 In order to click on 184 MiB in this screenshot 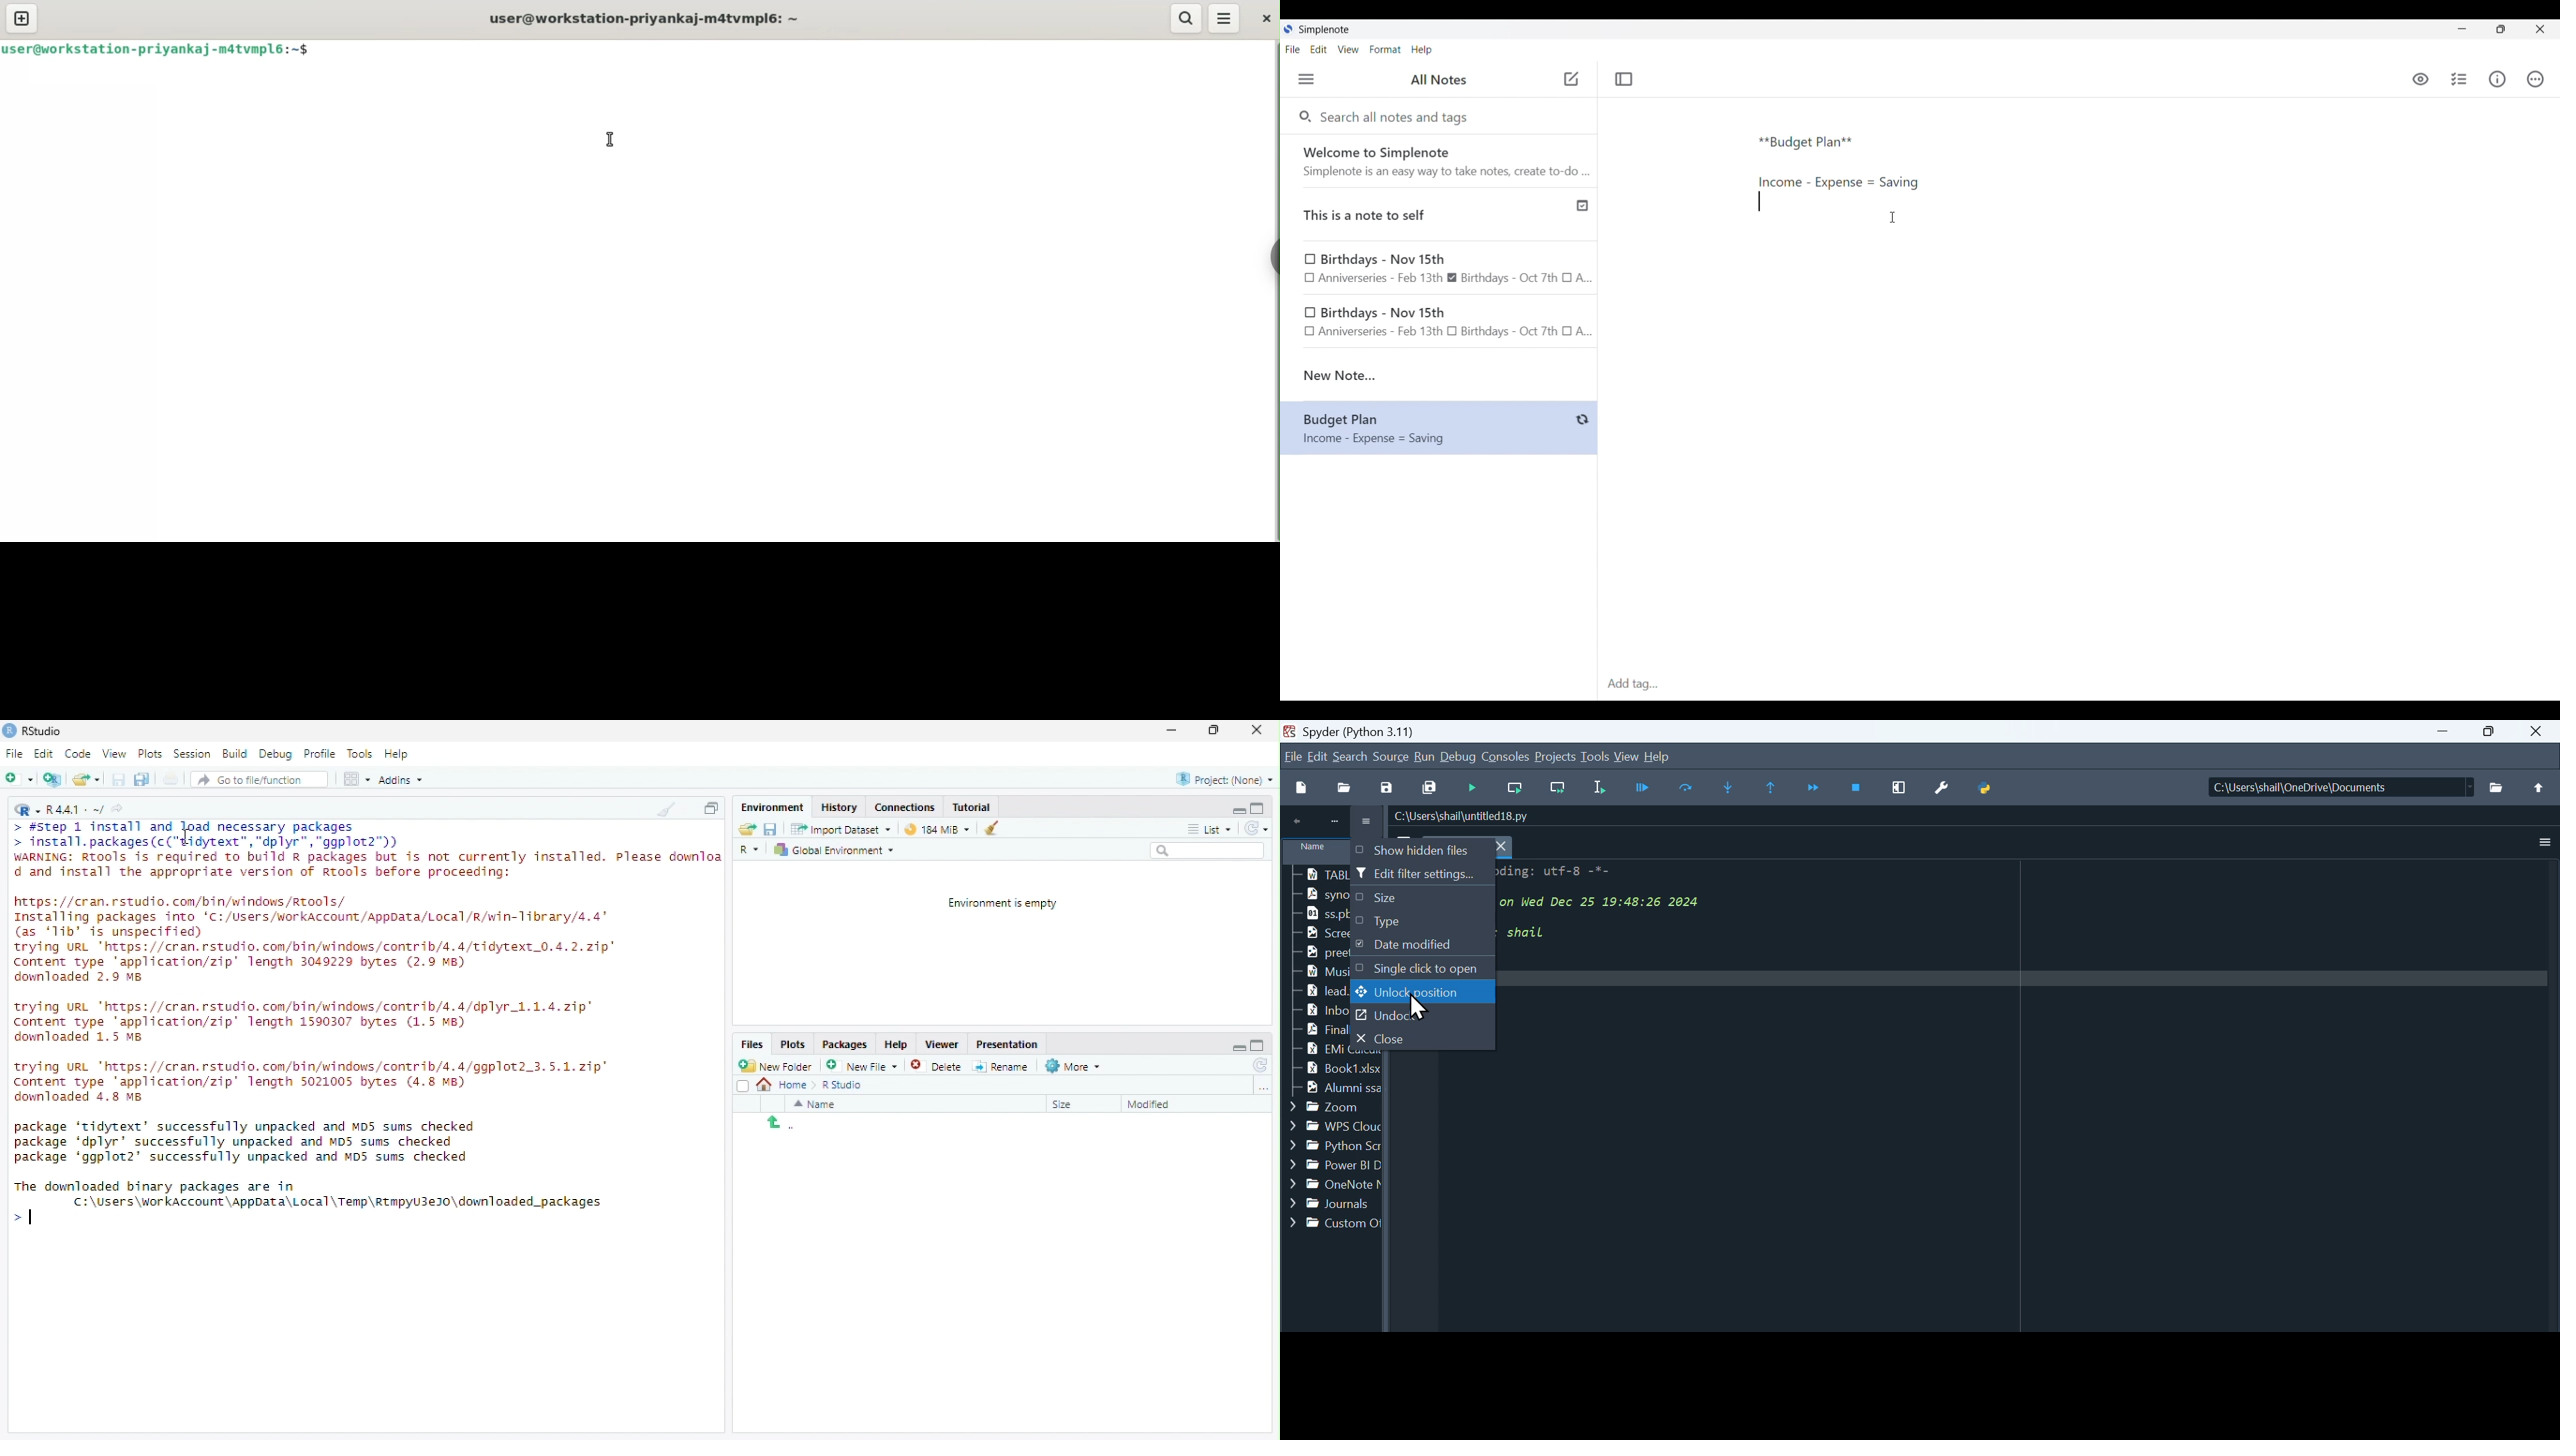, I will do `click(934, 827)`.